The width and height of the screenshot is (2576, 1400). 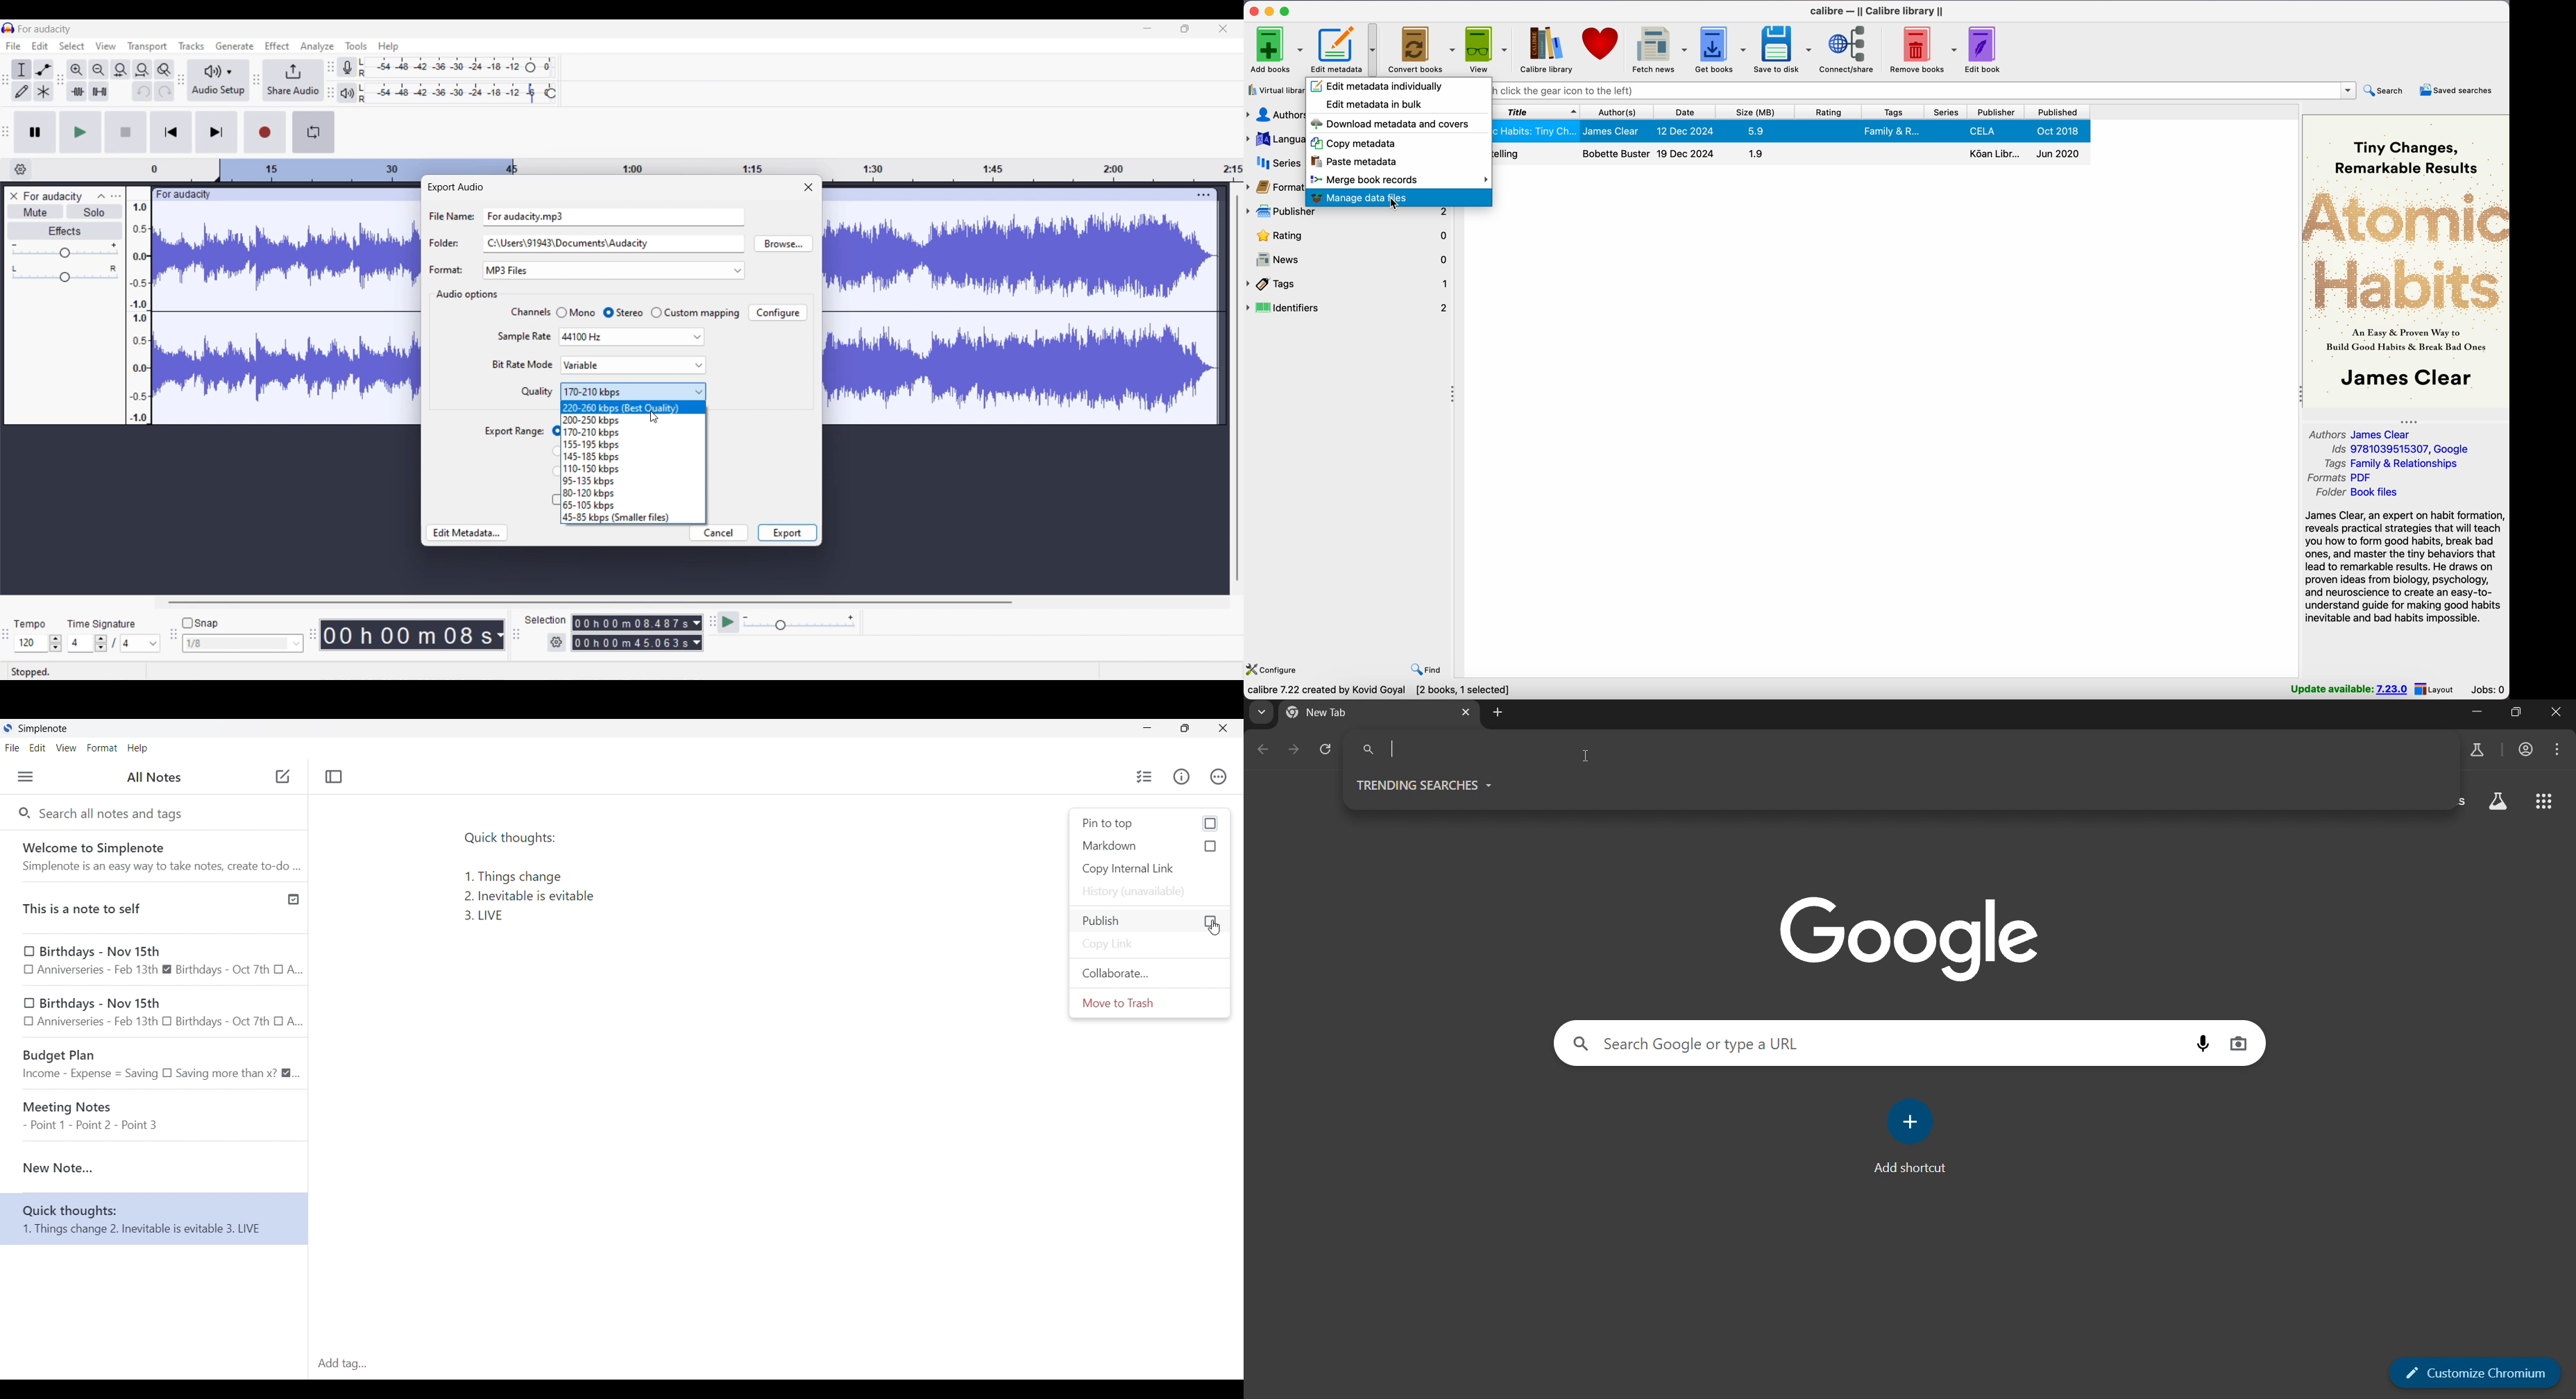 What do you see at coordinates (45, 29) in the screenshot?
I see `Project name - For audacity` at bounding box center [45, 29].